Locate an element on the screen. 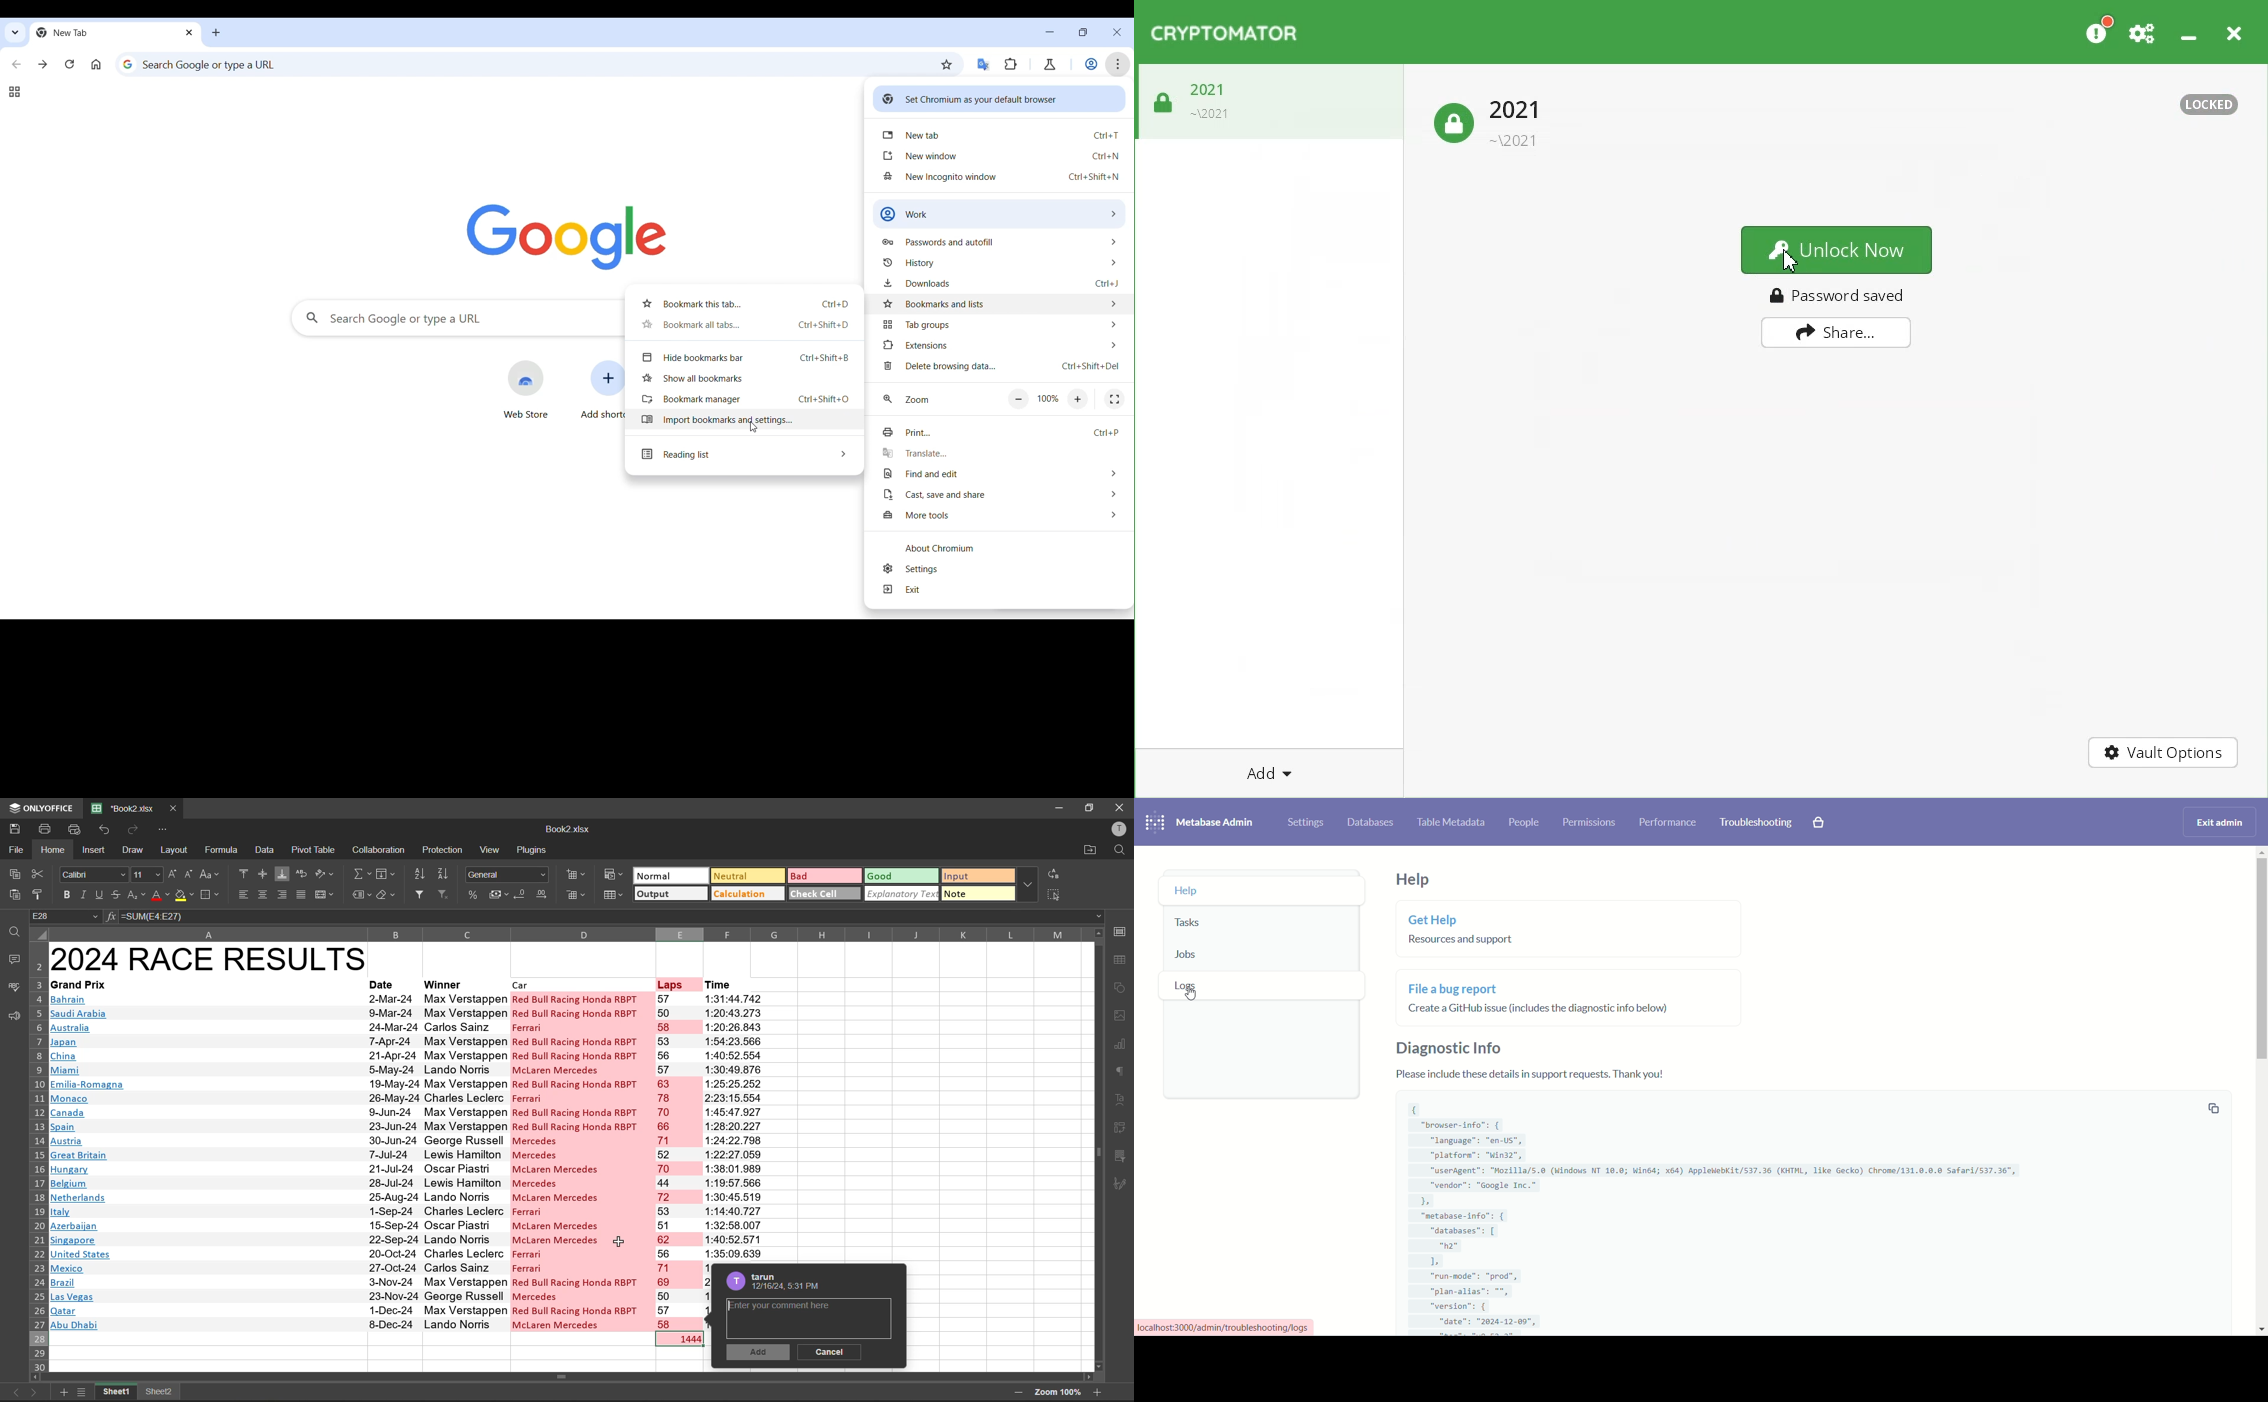 The height and width of the screenshot is (1428, 2268). fill color is located at coordinates (183, 895).